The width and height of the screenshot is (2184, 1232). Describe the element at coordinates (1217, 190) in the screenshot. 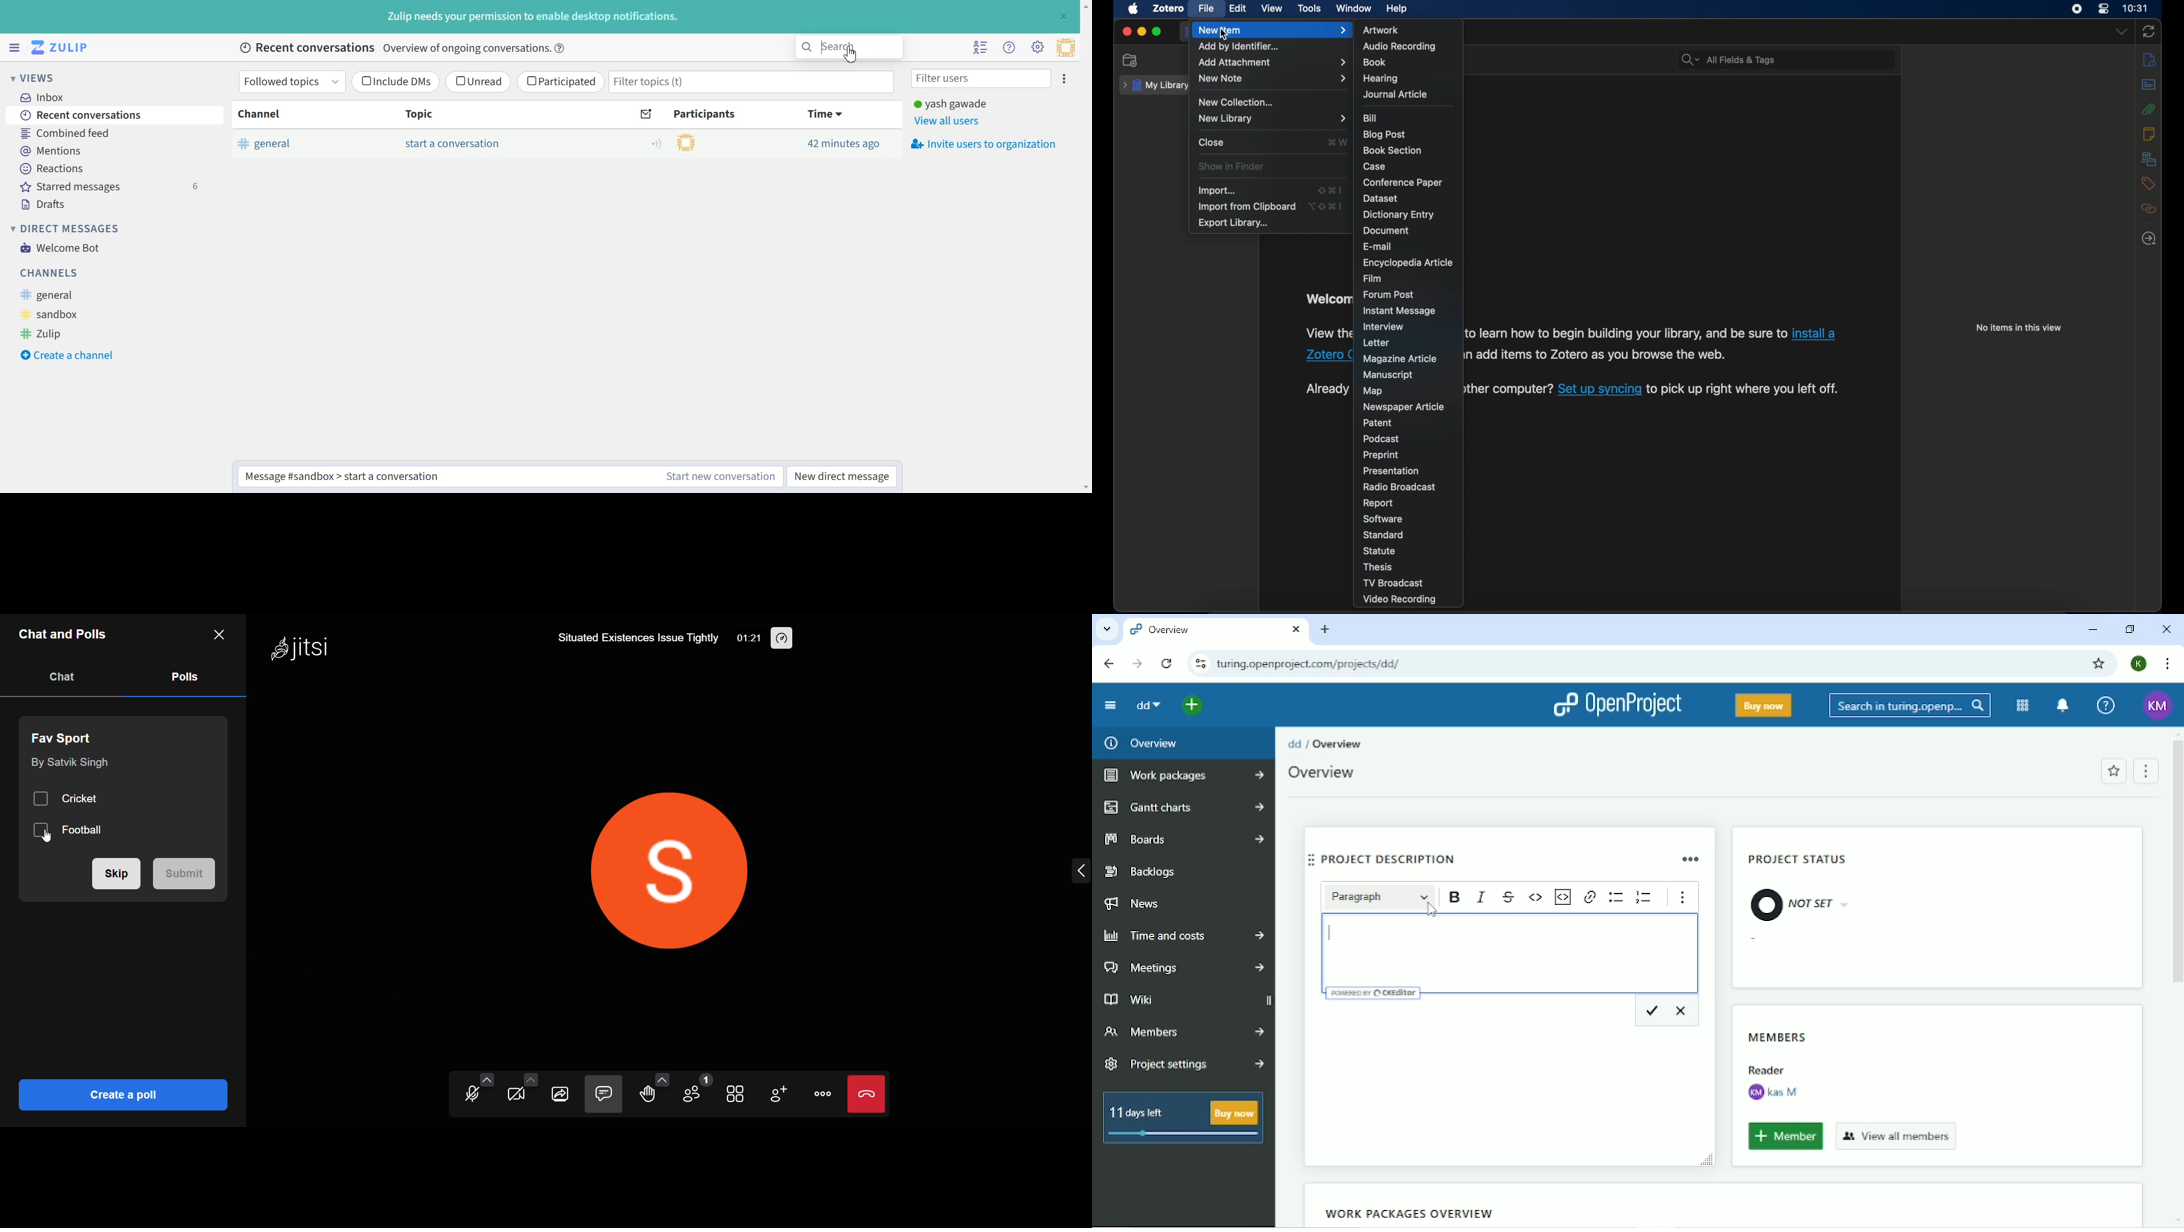

I see `import` at that location.